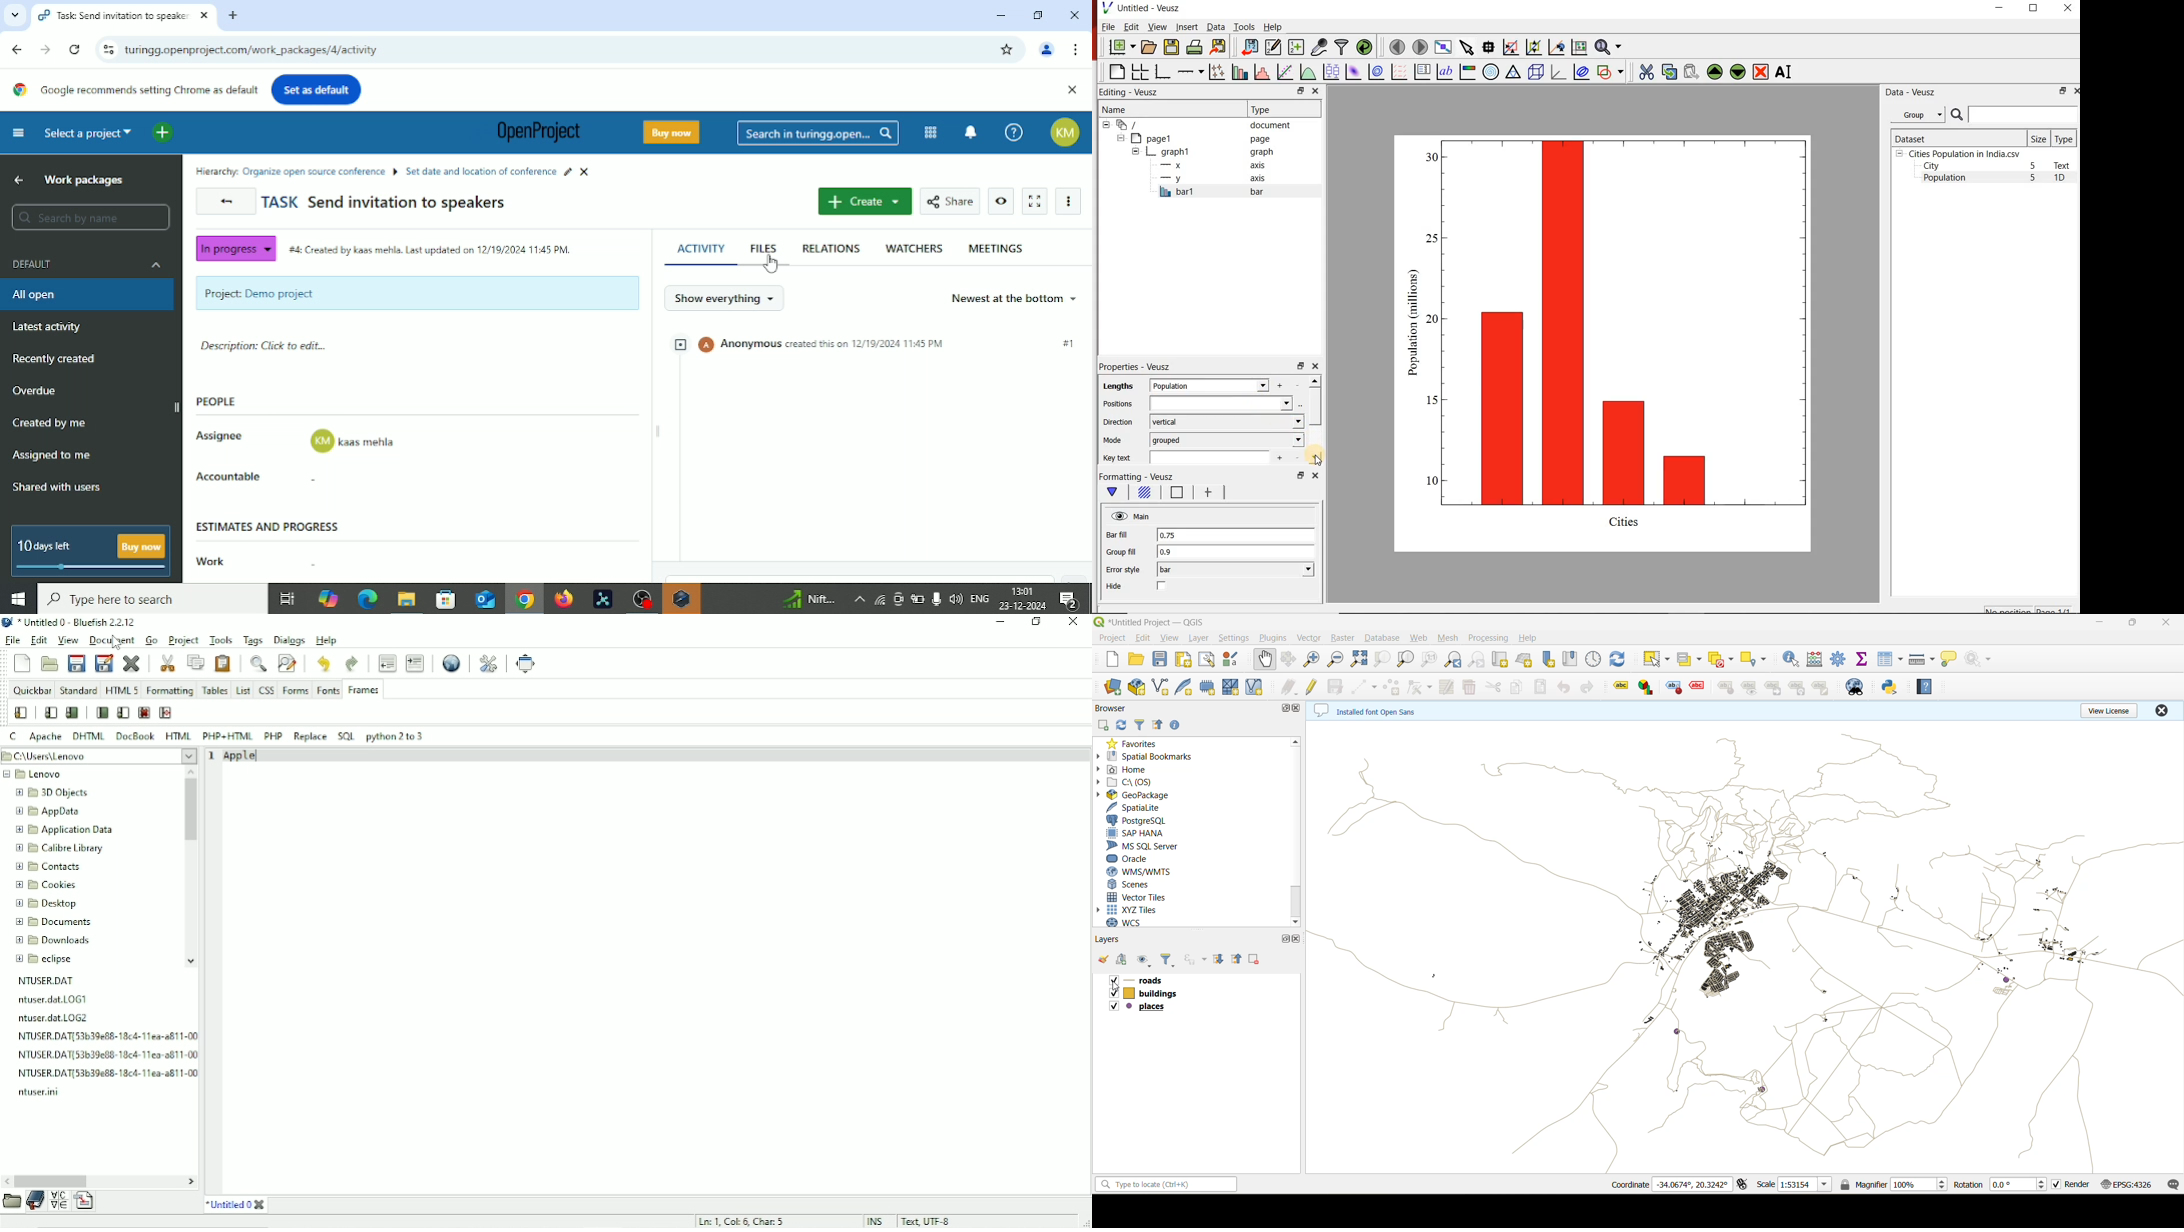 Image resolution: width=2184 pixels, height=1232 pixels. I want to click on Notifications, so click(1075, 600).